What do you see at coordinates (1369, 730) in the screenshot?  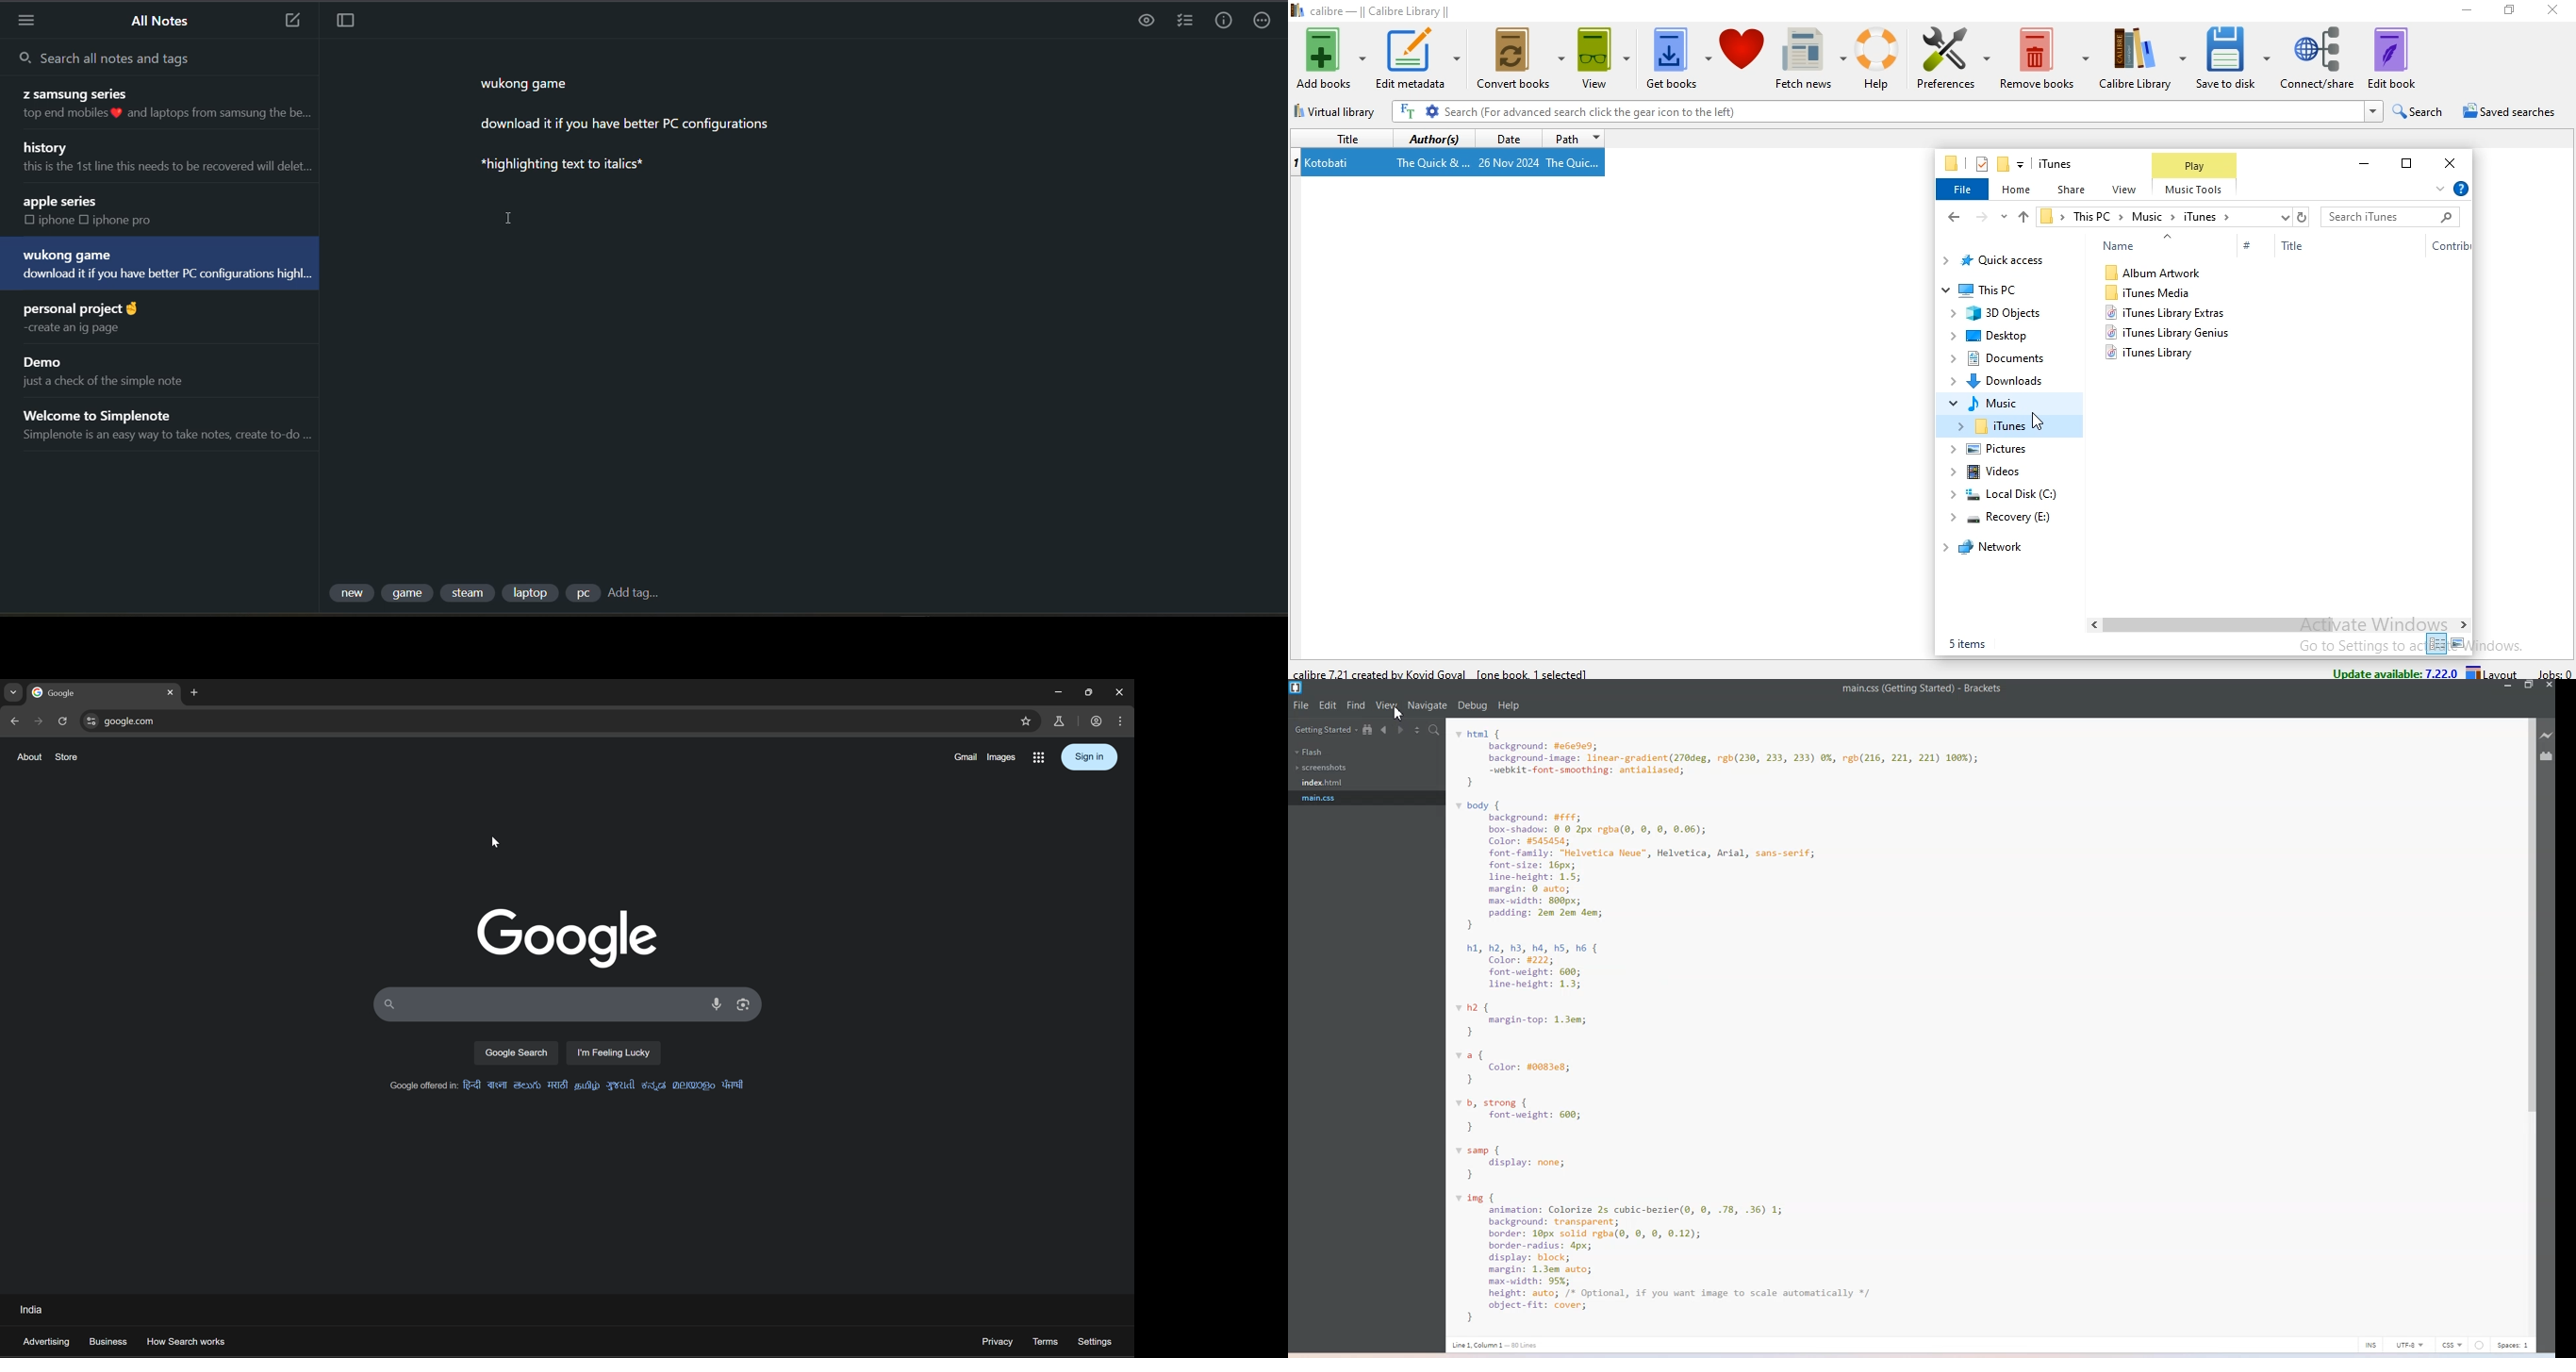 I see `View in Tree file` at bounding box center [1369, 730].